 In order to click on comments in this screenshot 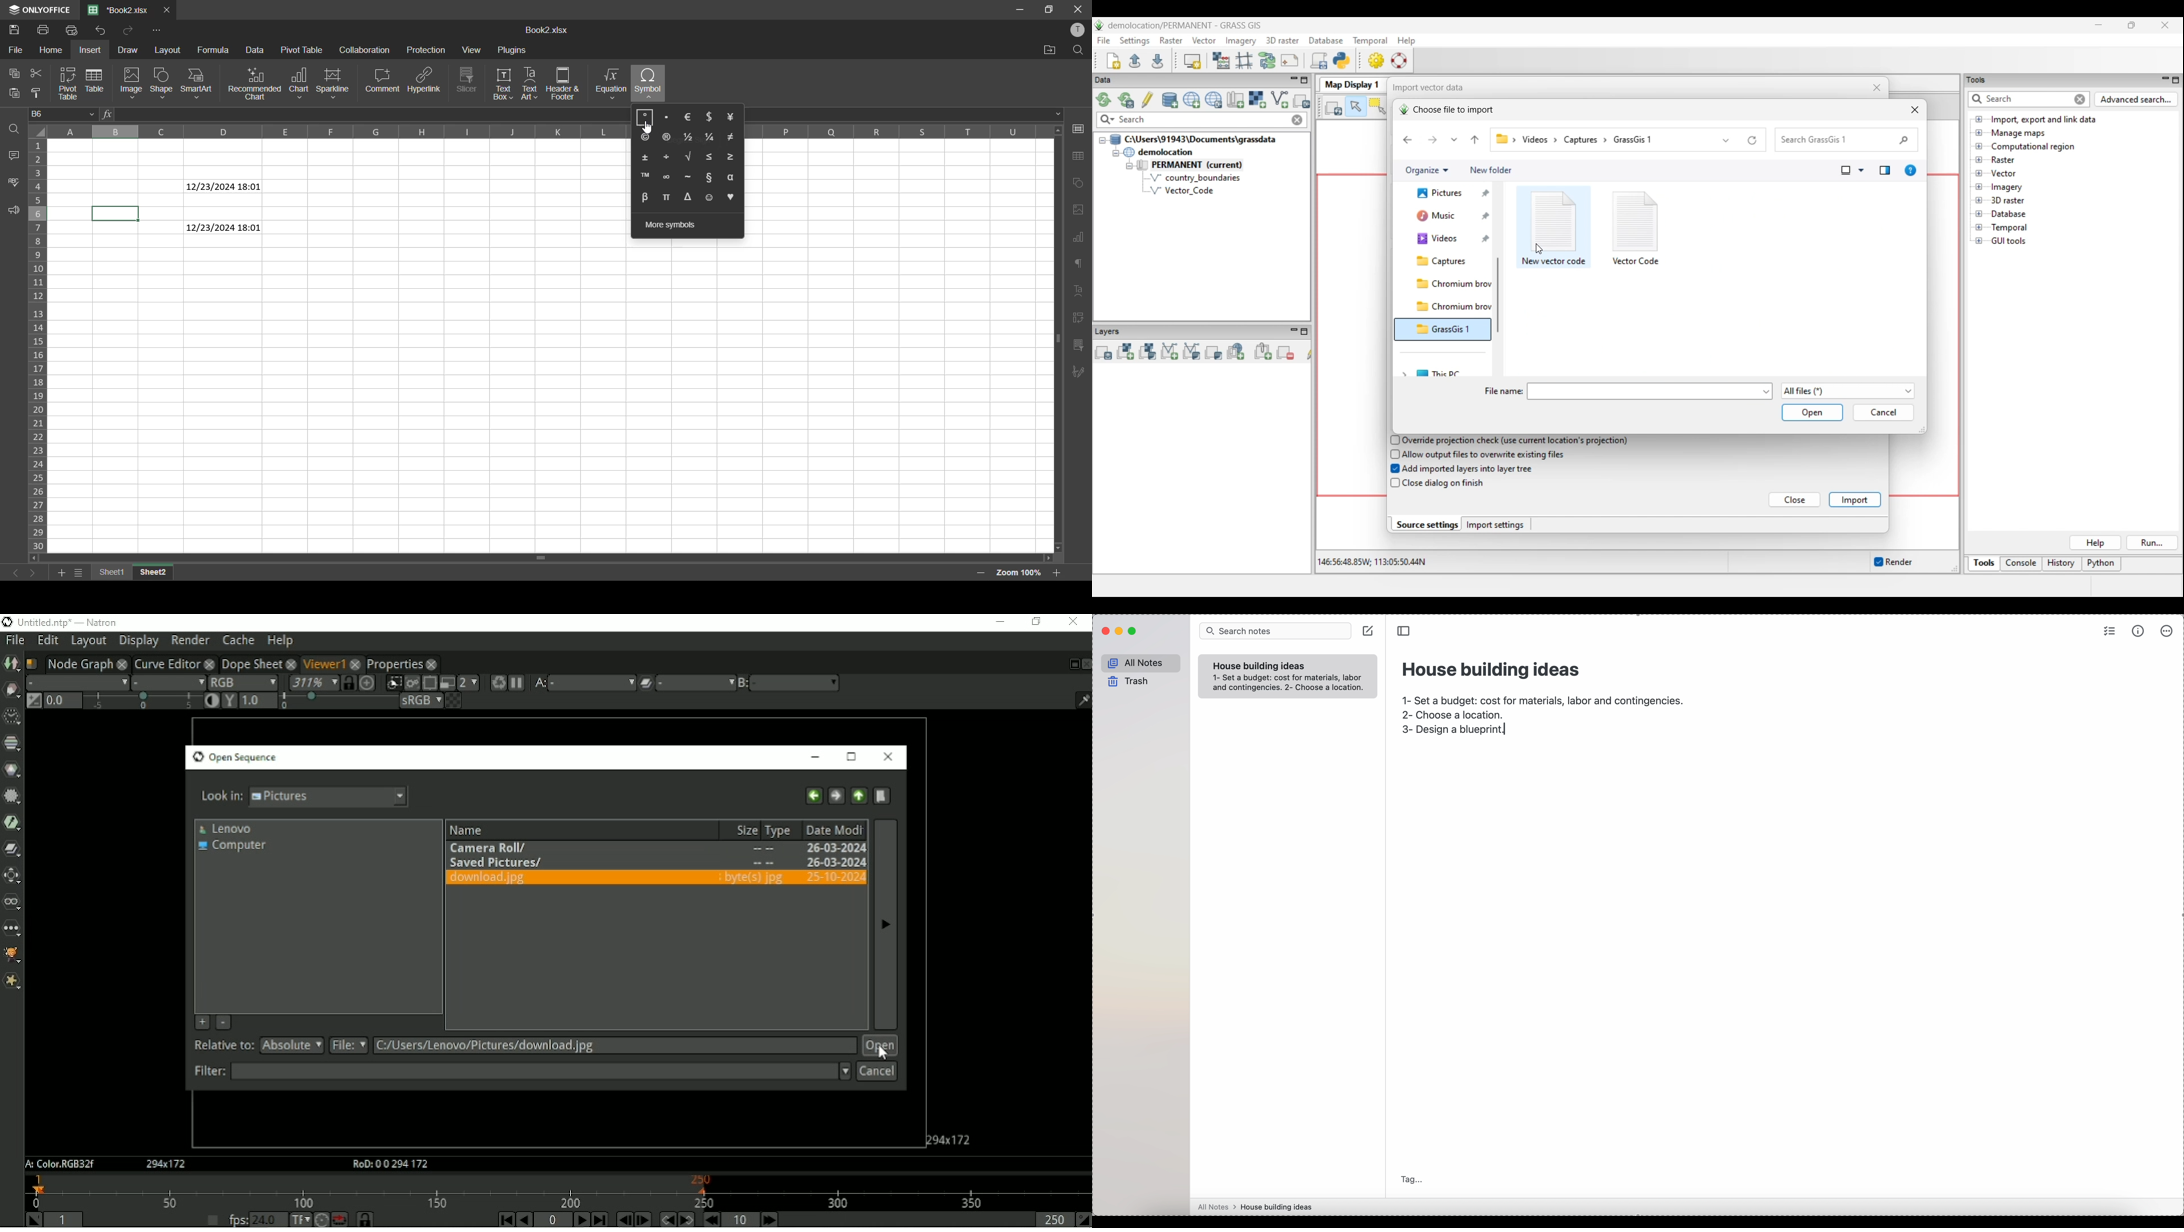, I will do `click(18, 156)`.